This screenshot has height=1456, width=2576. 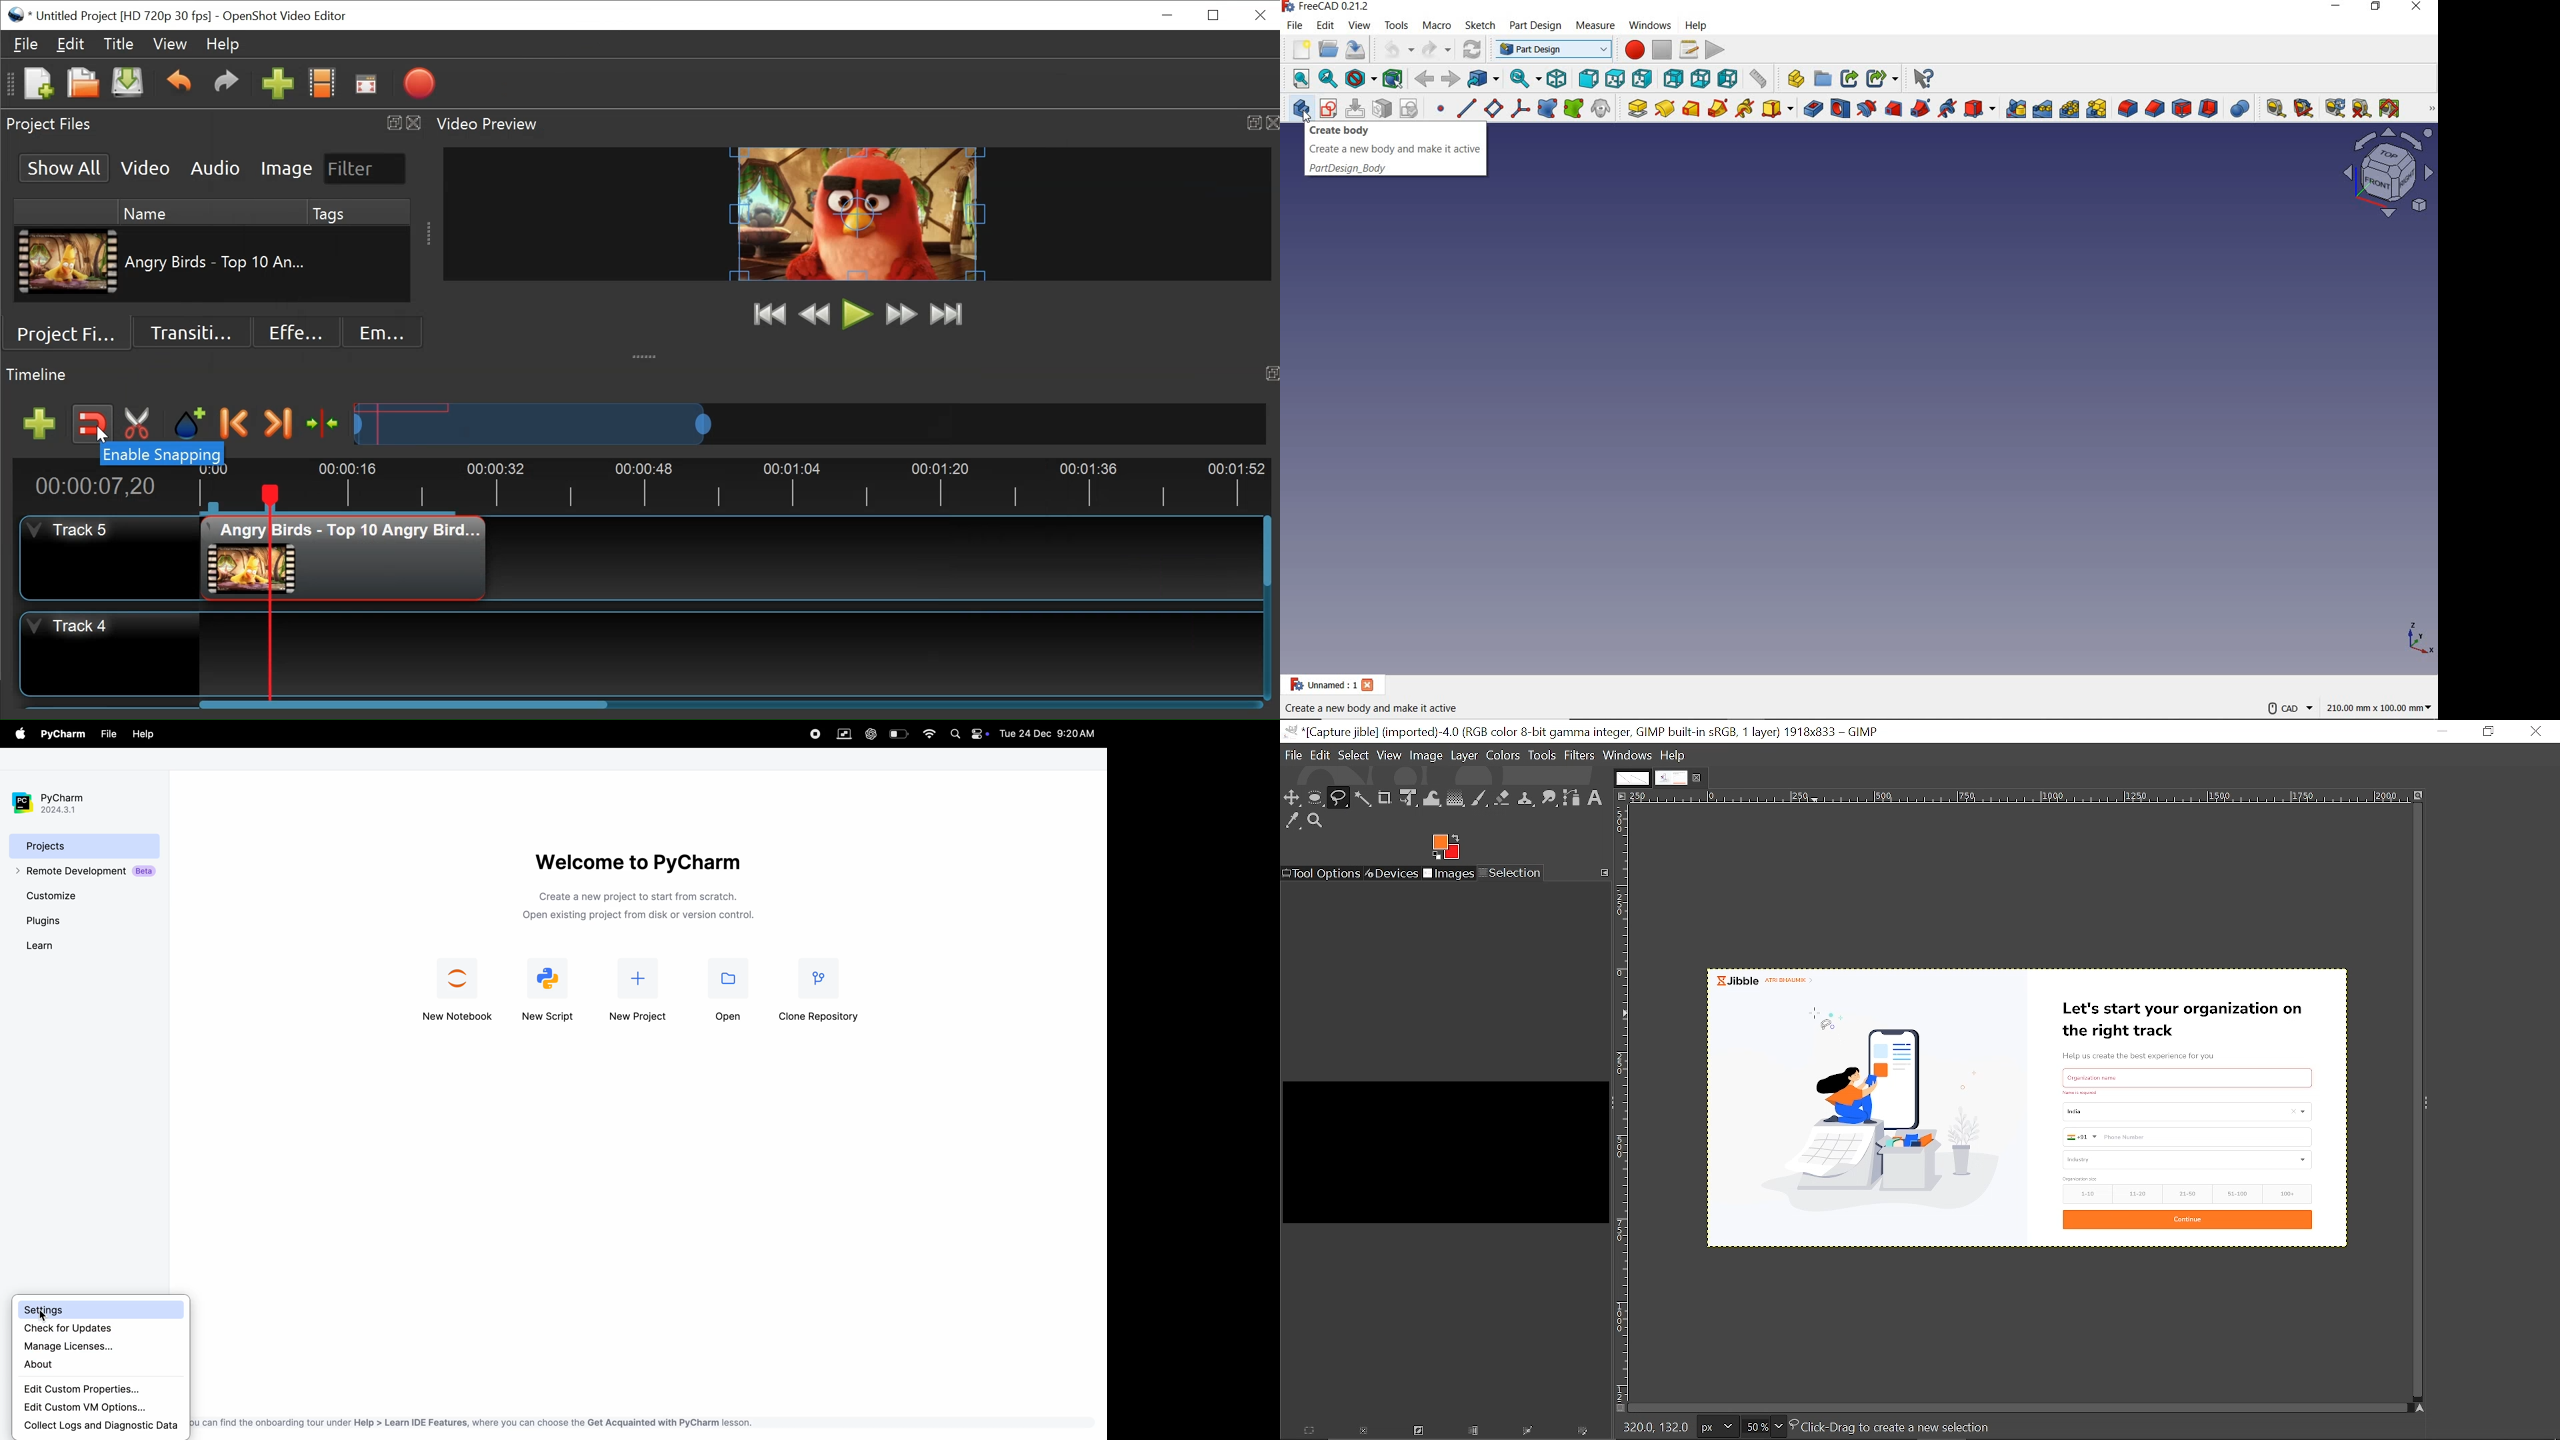 What do you see at coordinates (1384, 798) in the screenshot?
I see `Crop tool` at bounding box center [1384, 798].